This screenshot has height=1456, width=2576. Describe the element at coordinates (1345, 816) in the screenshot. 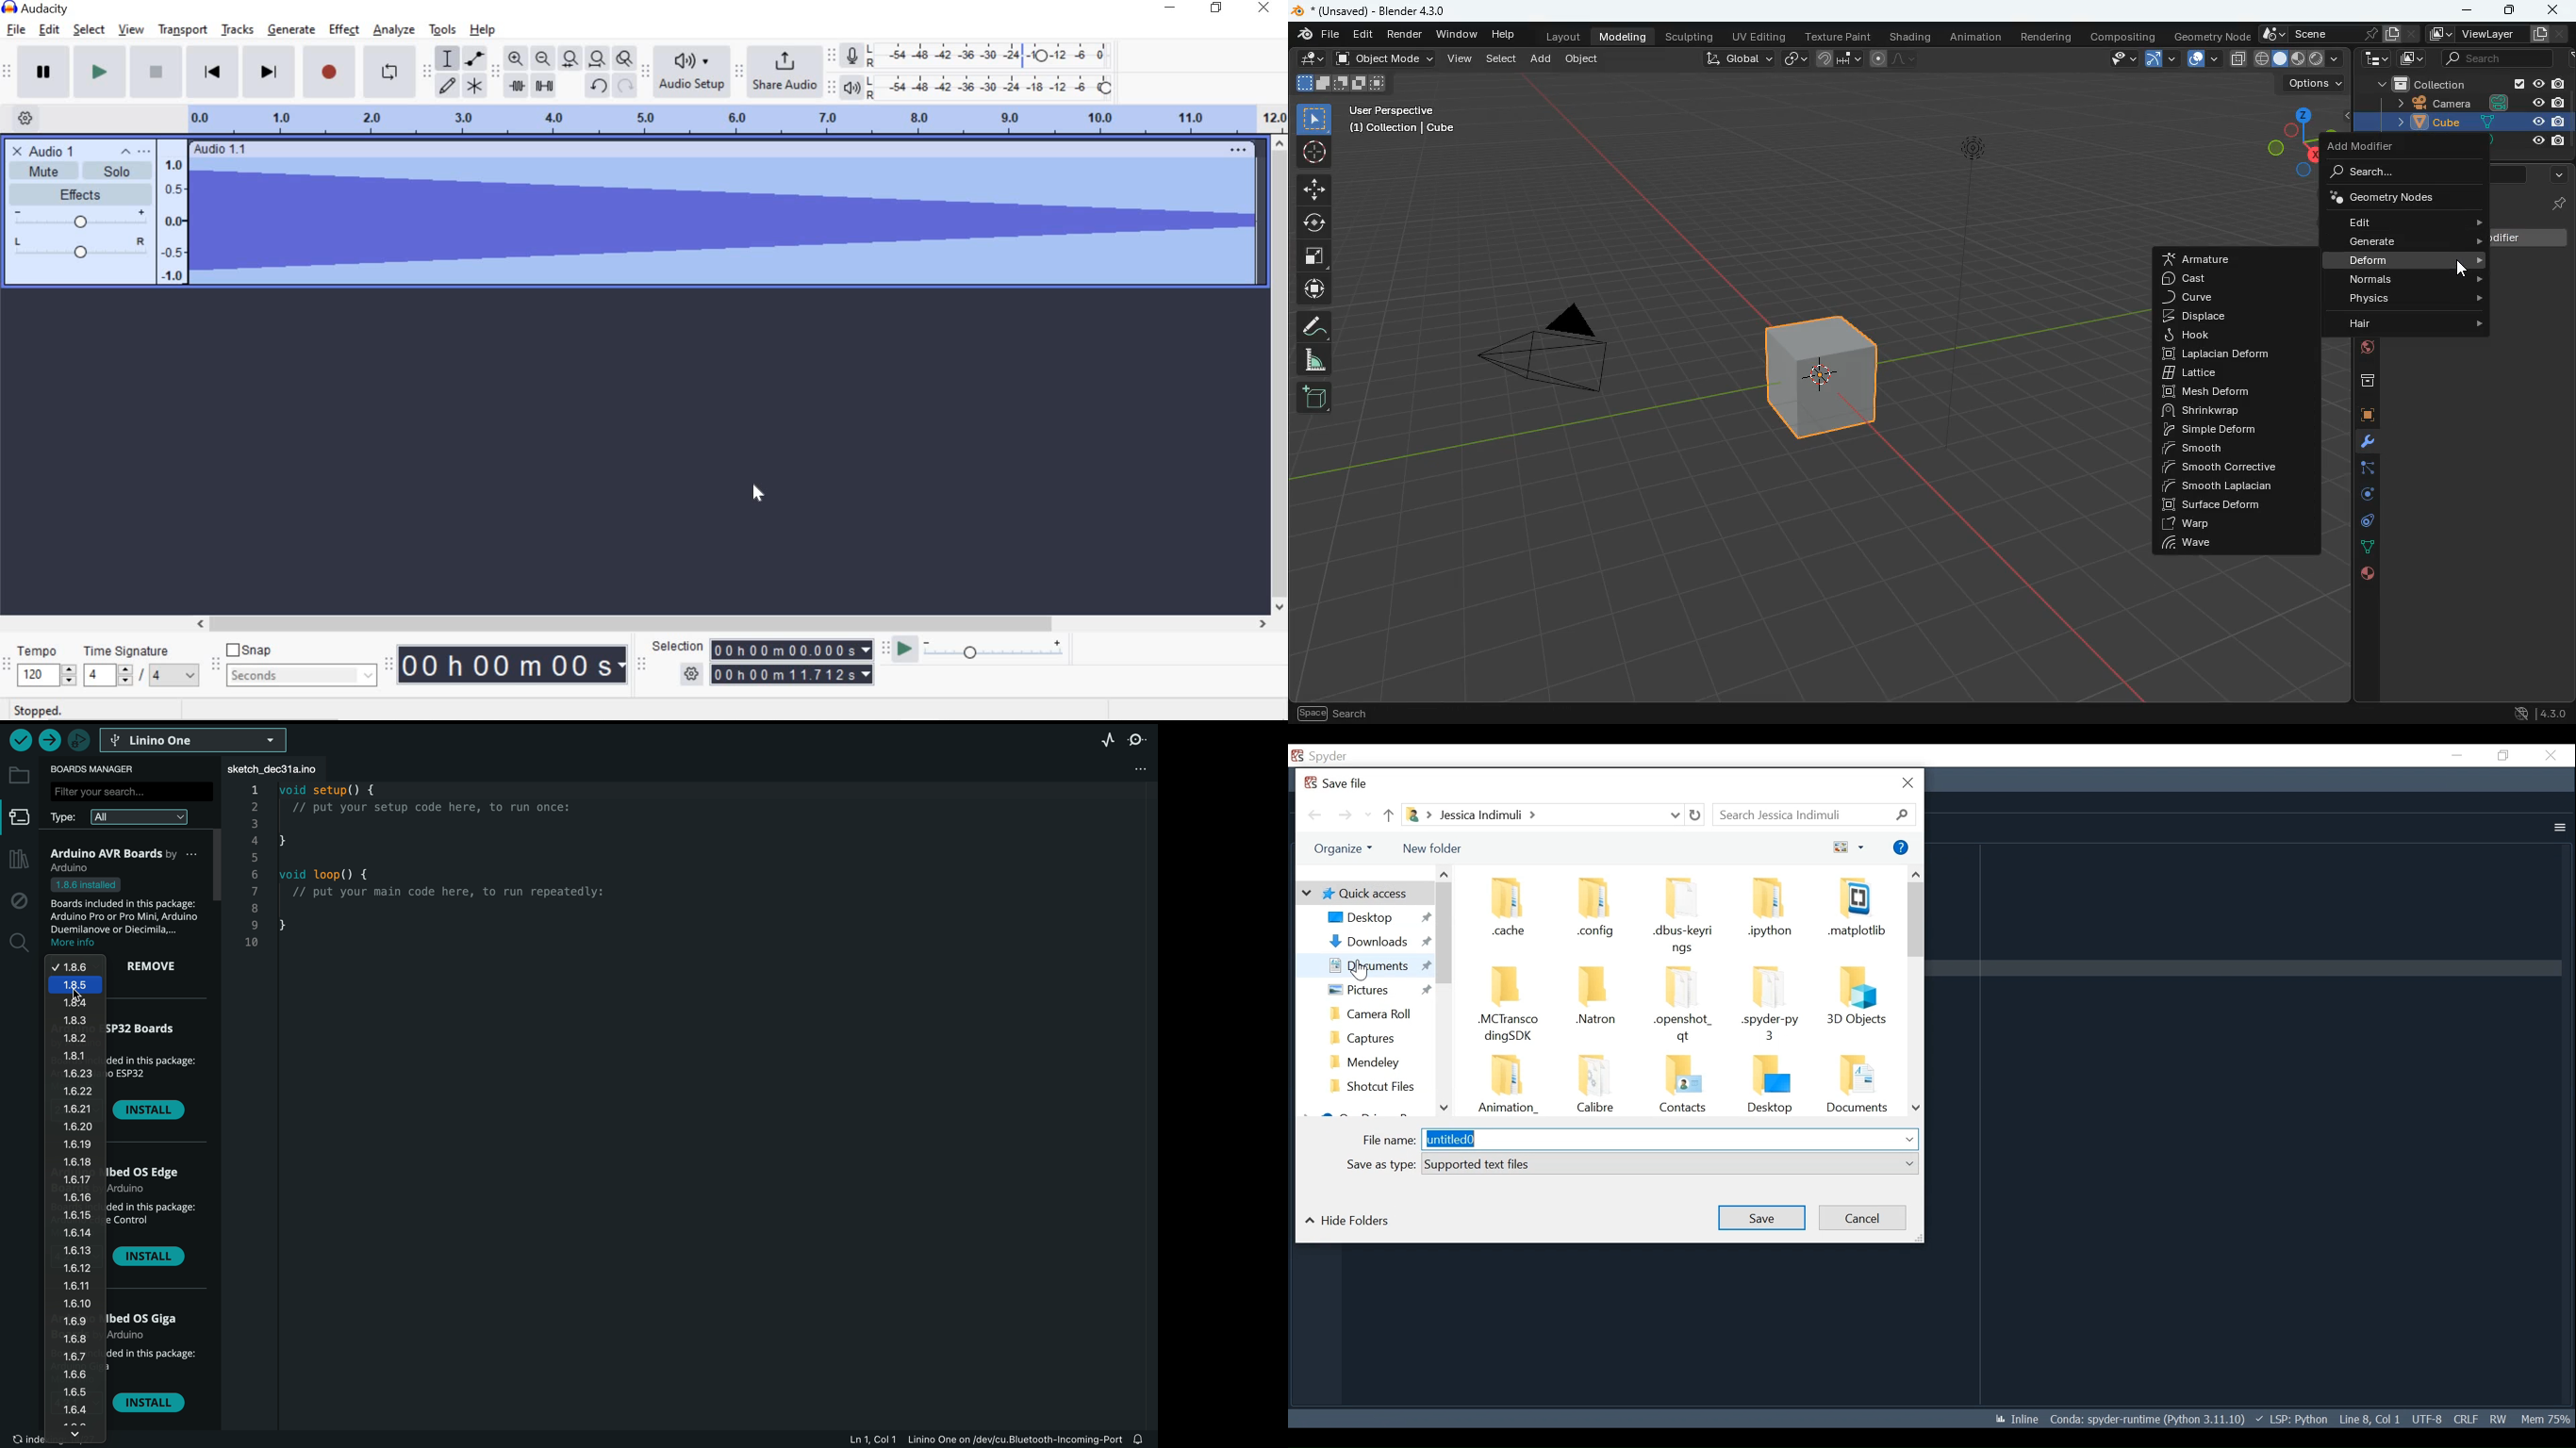

I see `Navigate Forward` at that location.